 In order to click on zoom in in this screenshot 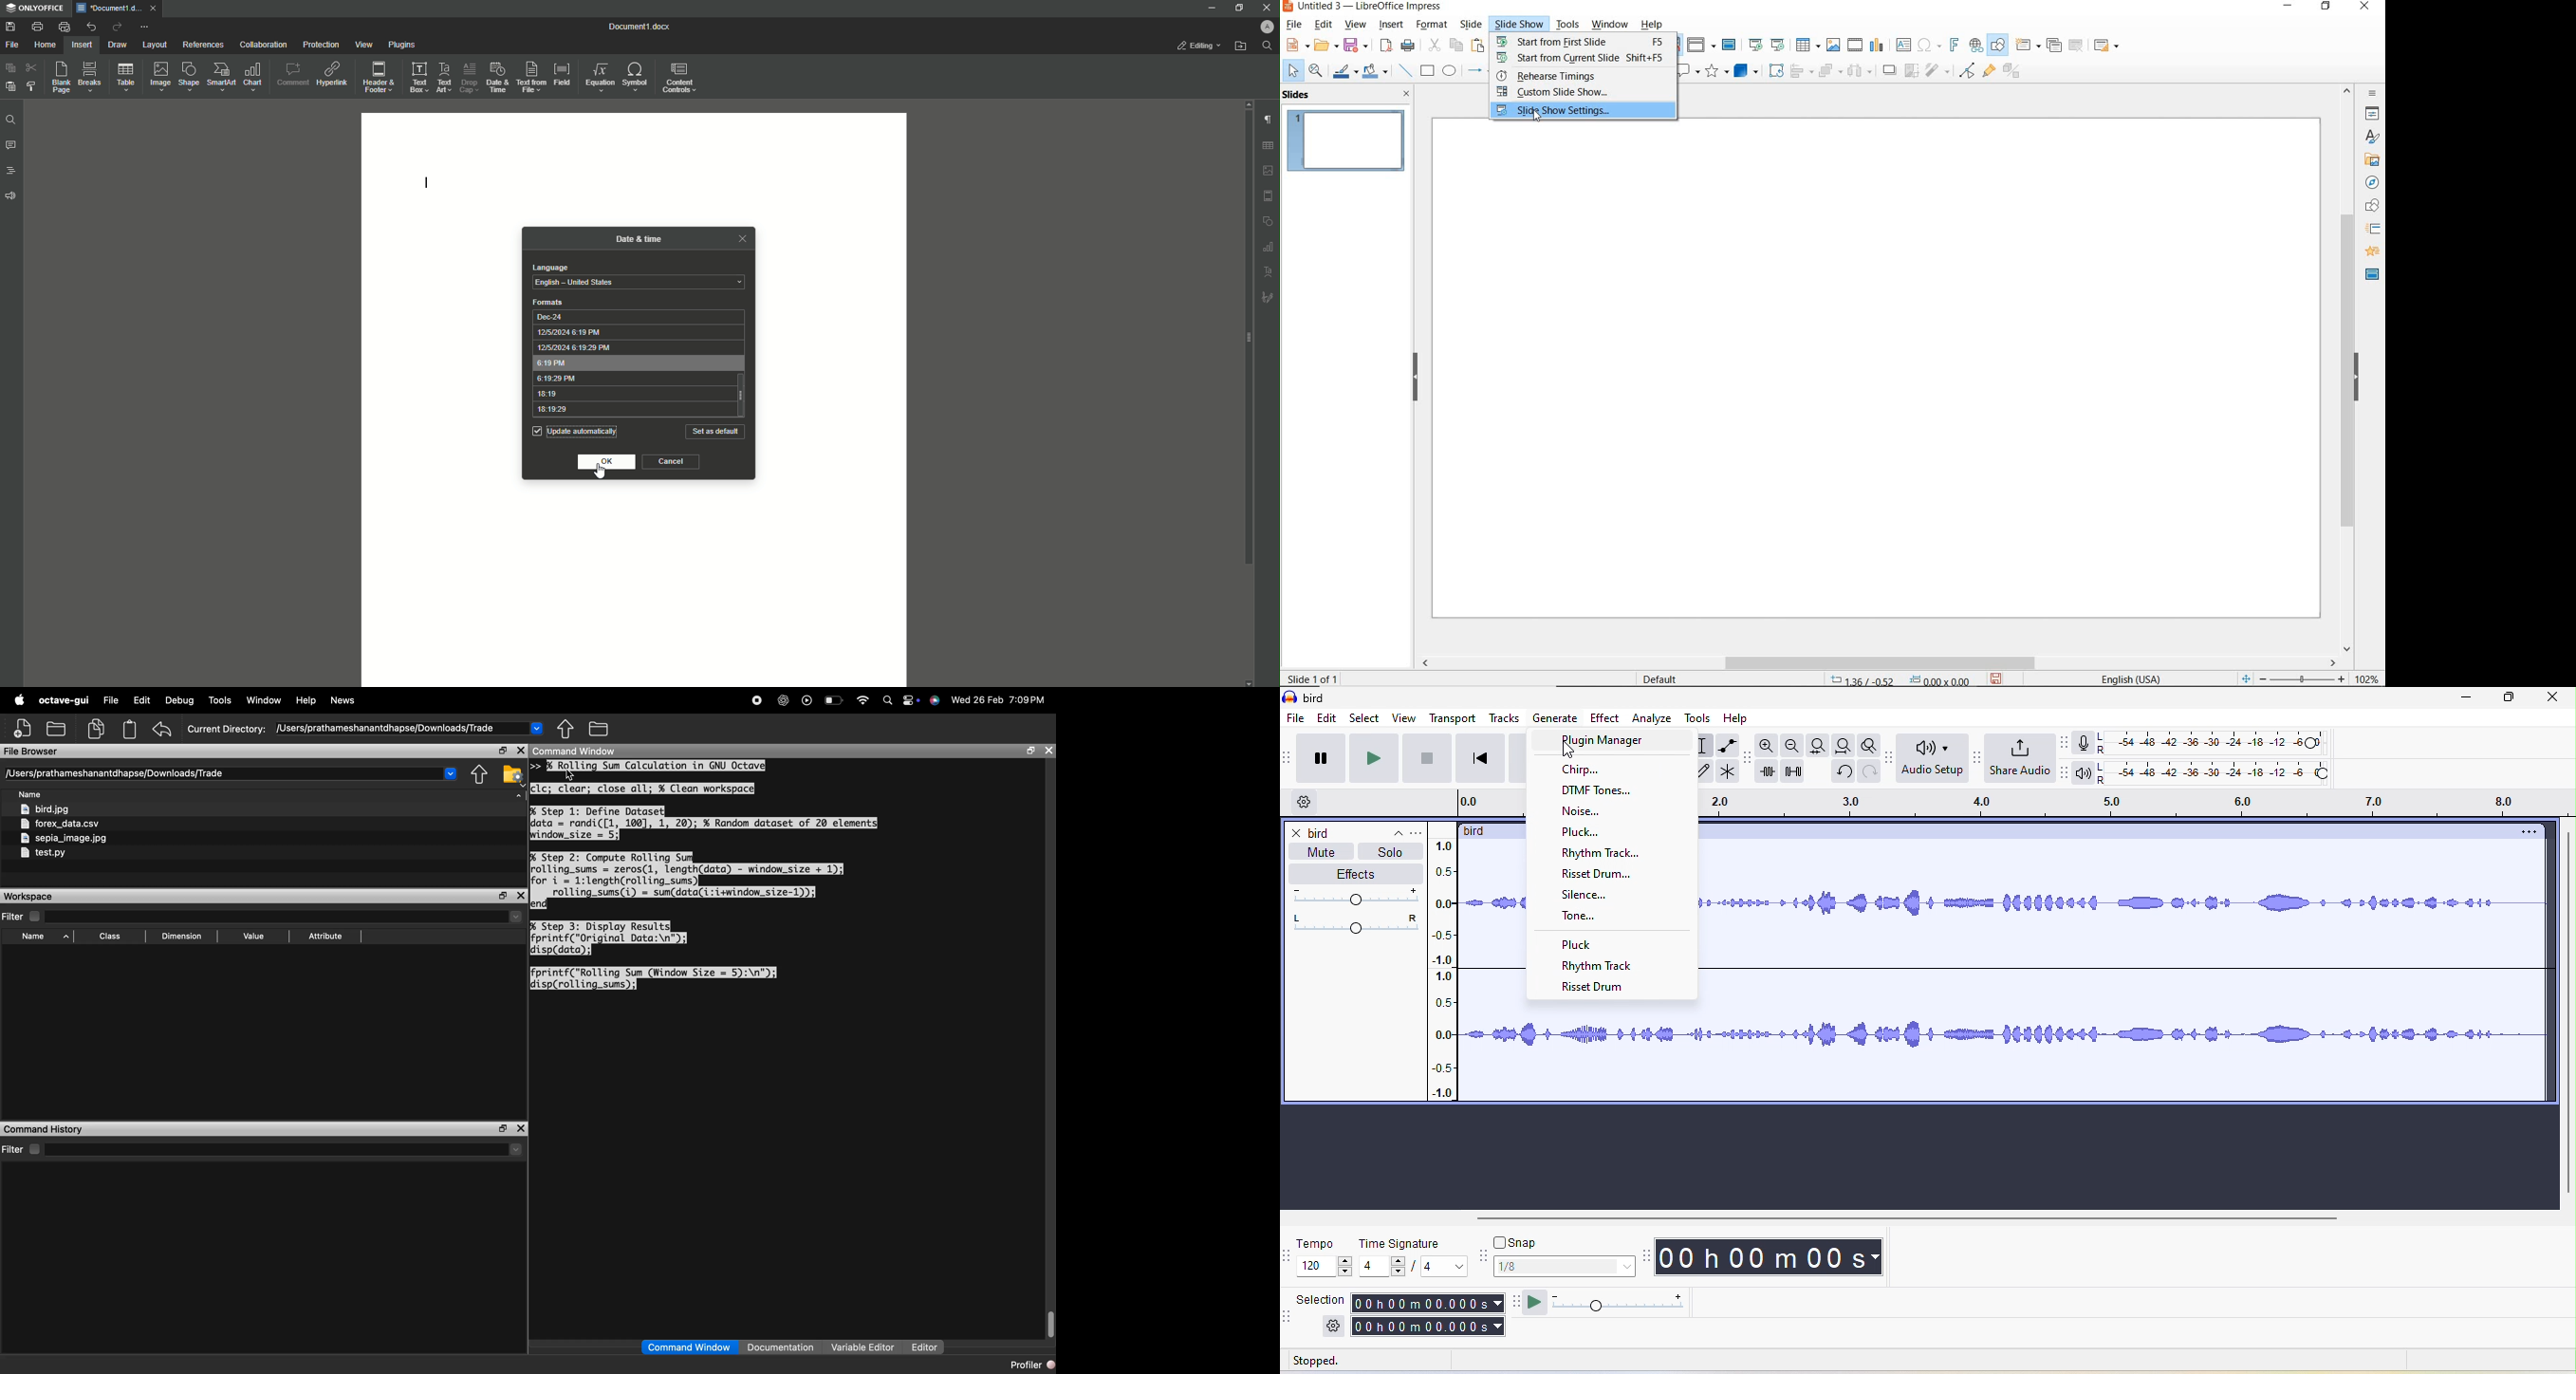, I will do `click(1767, 746)`.